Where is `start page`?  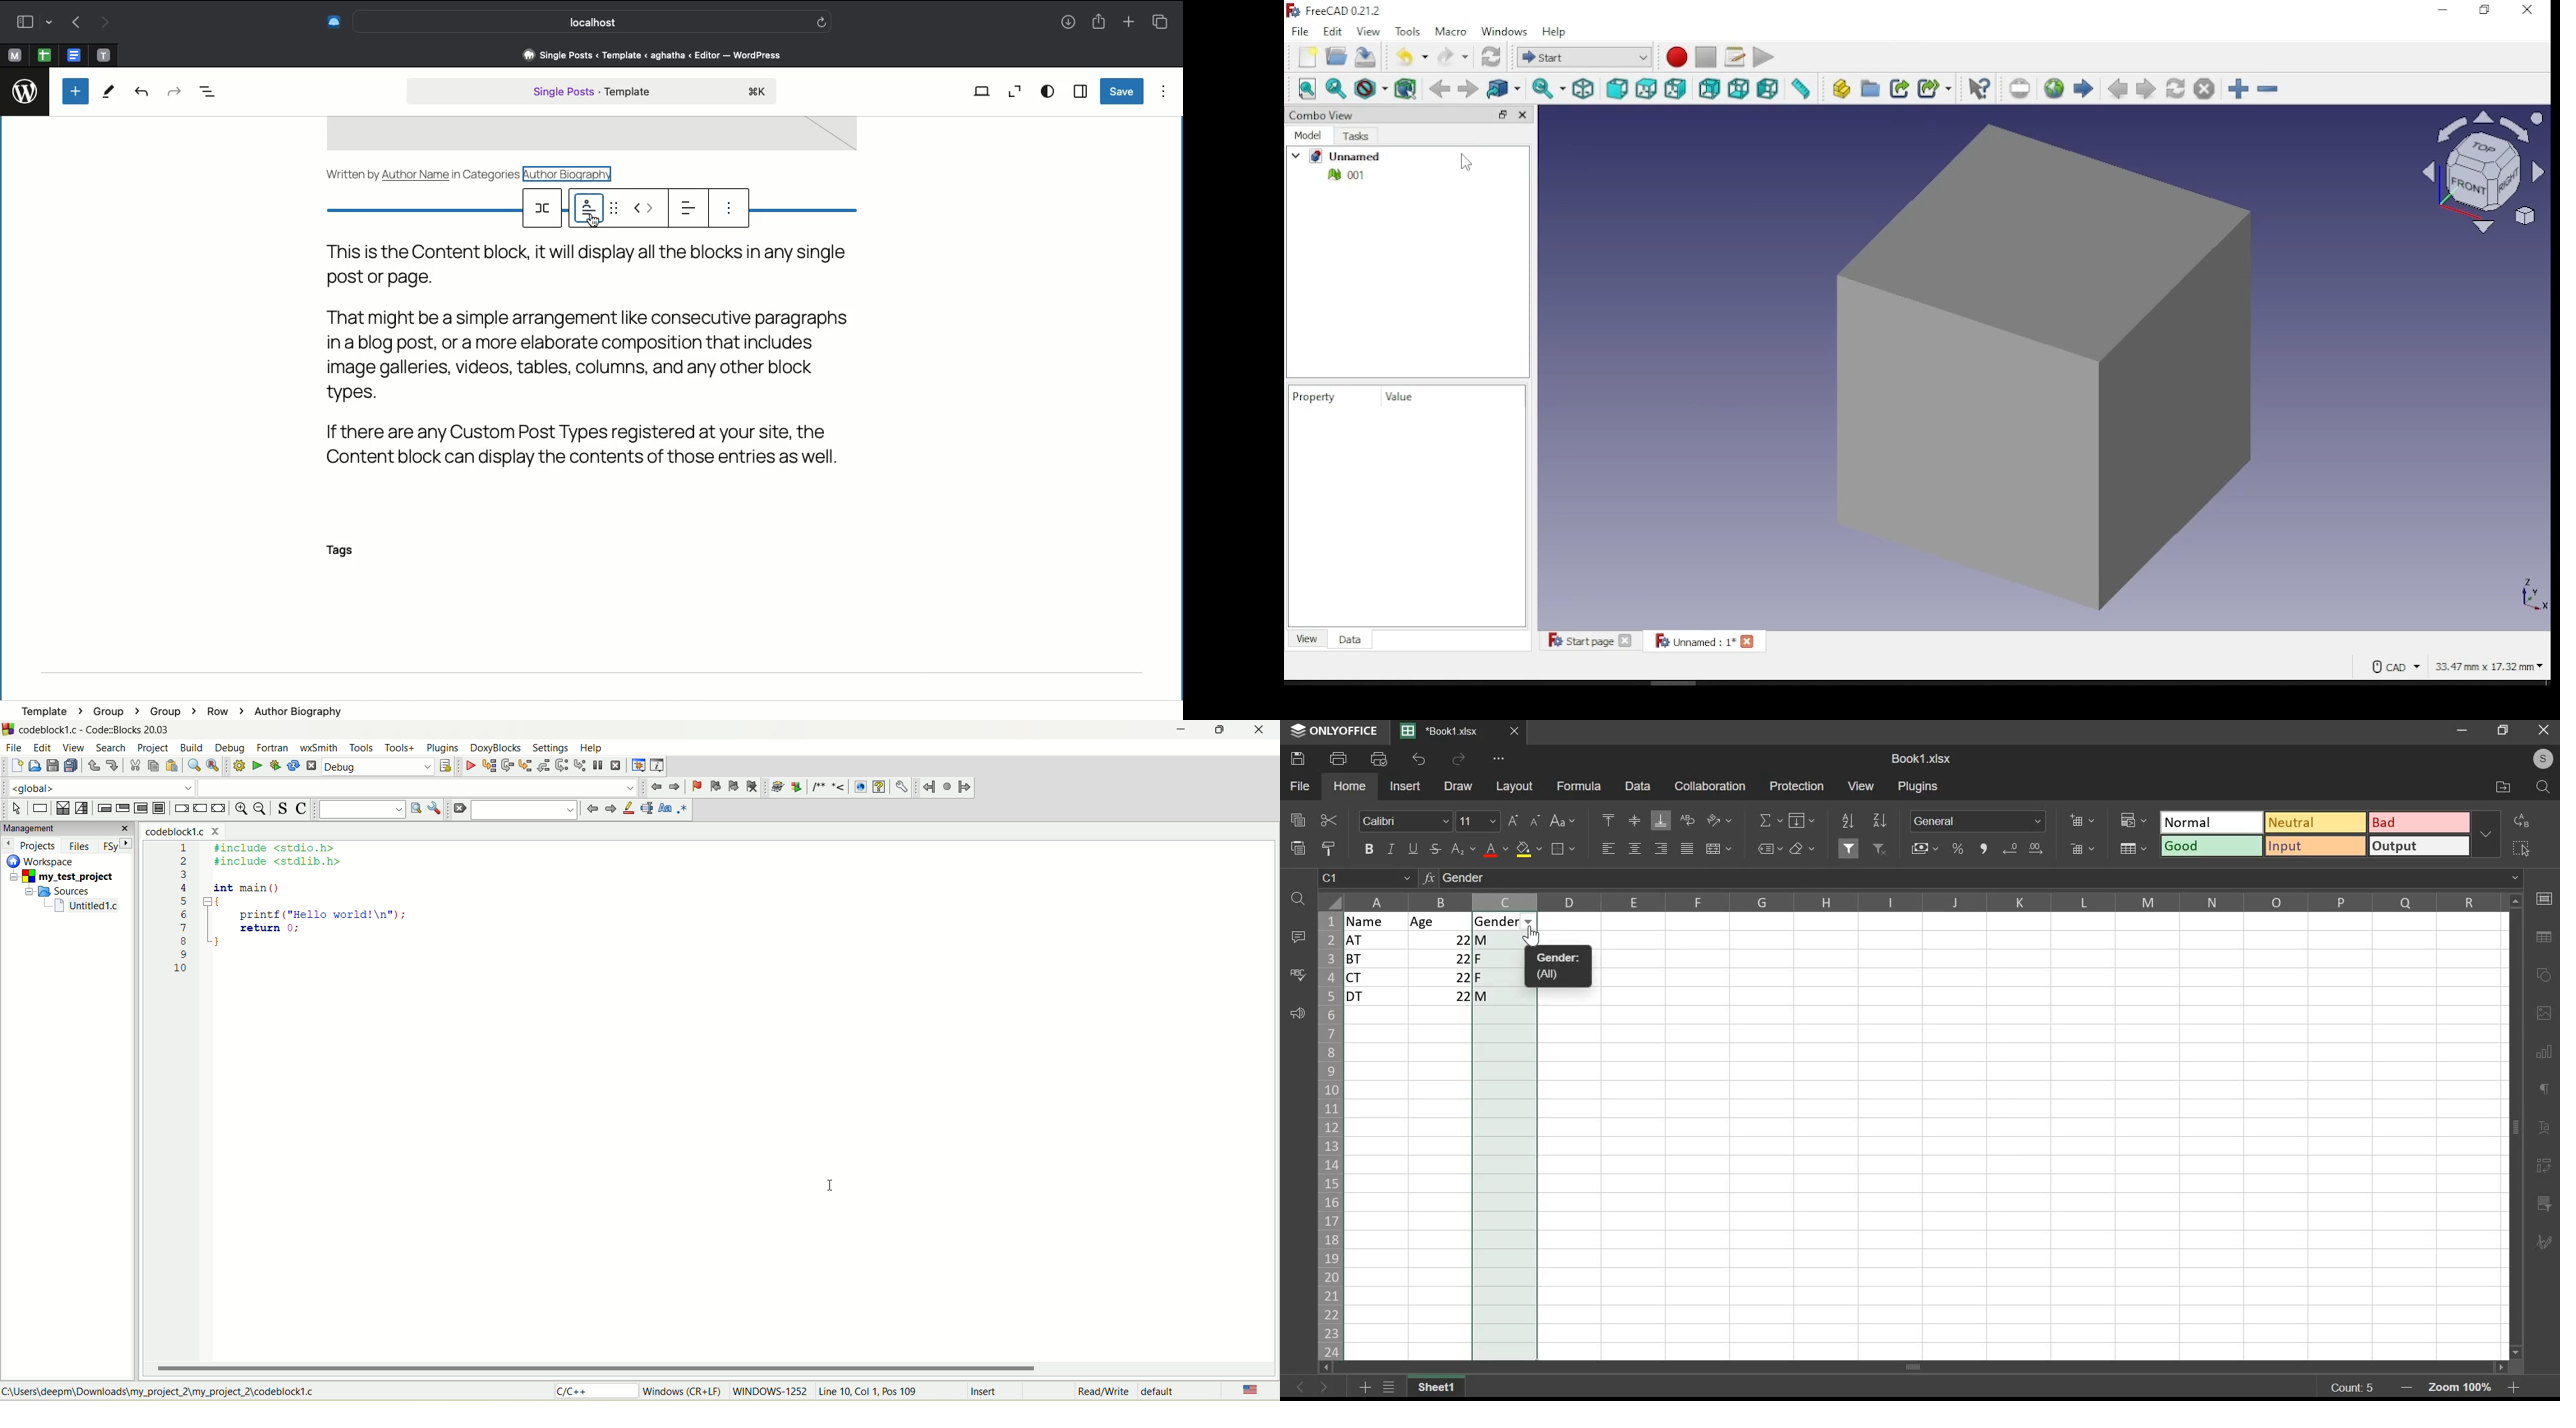 start page is located at coordinates (2083, 88).